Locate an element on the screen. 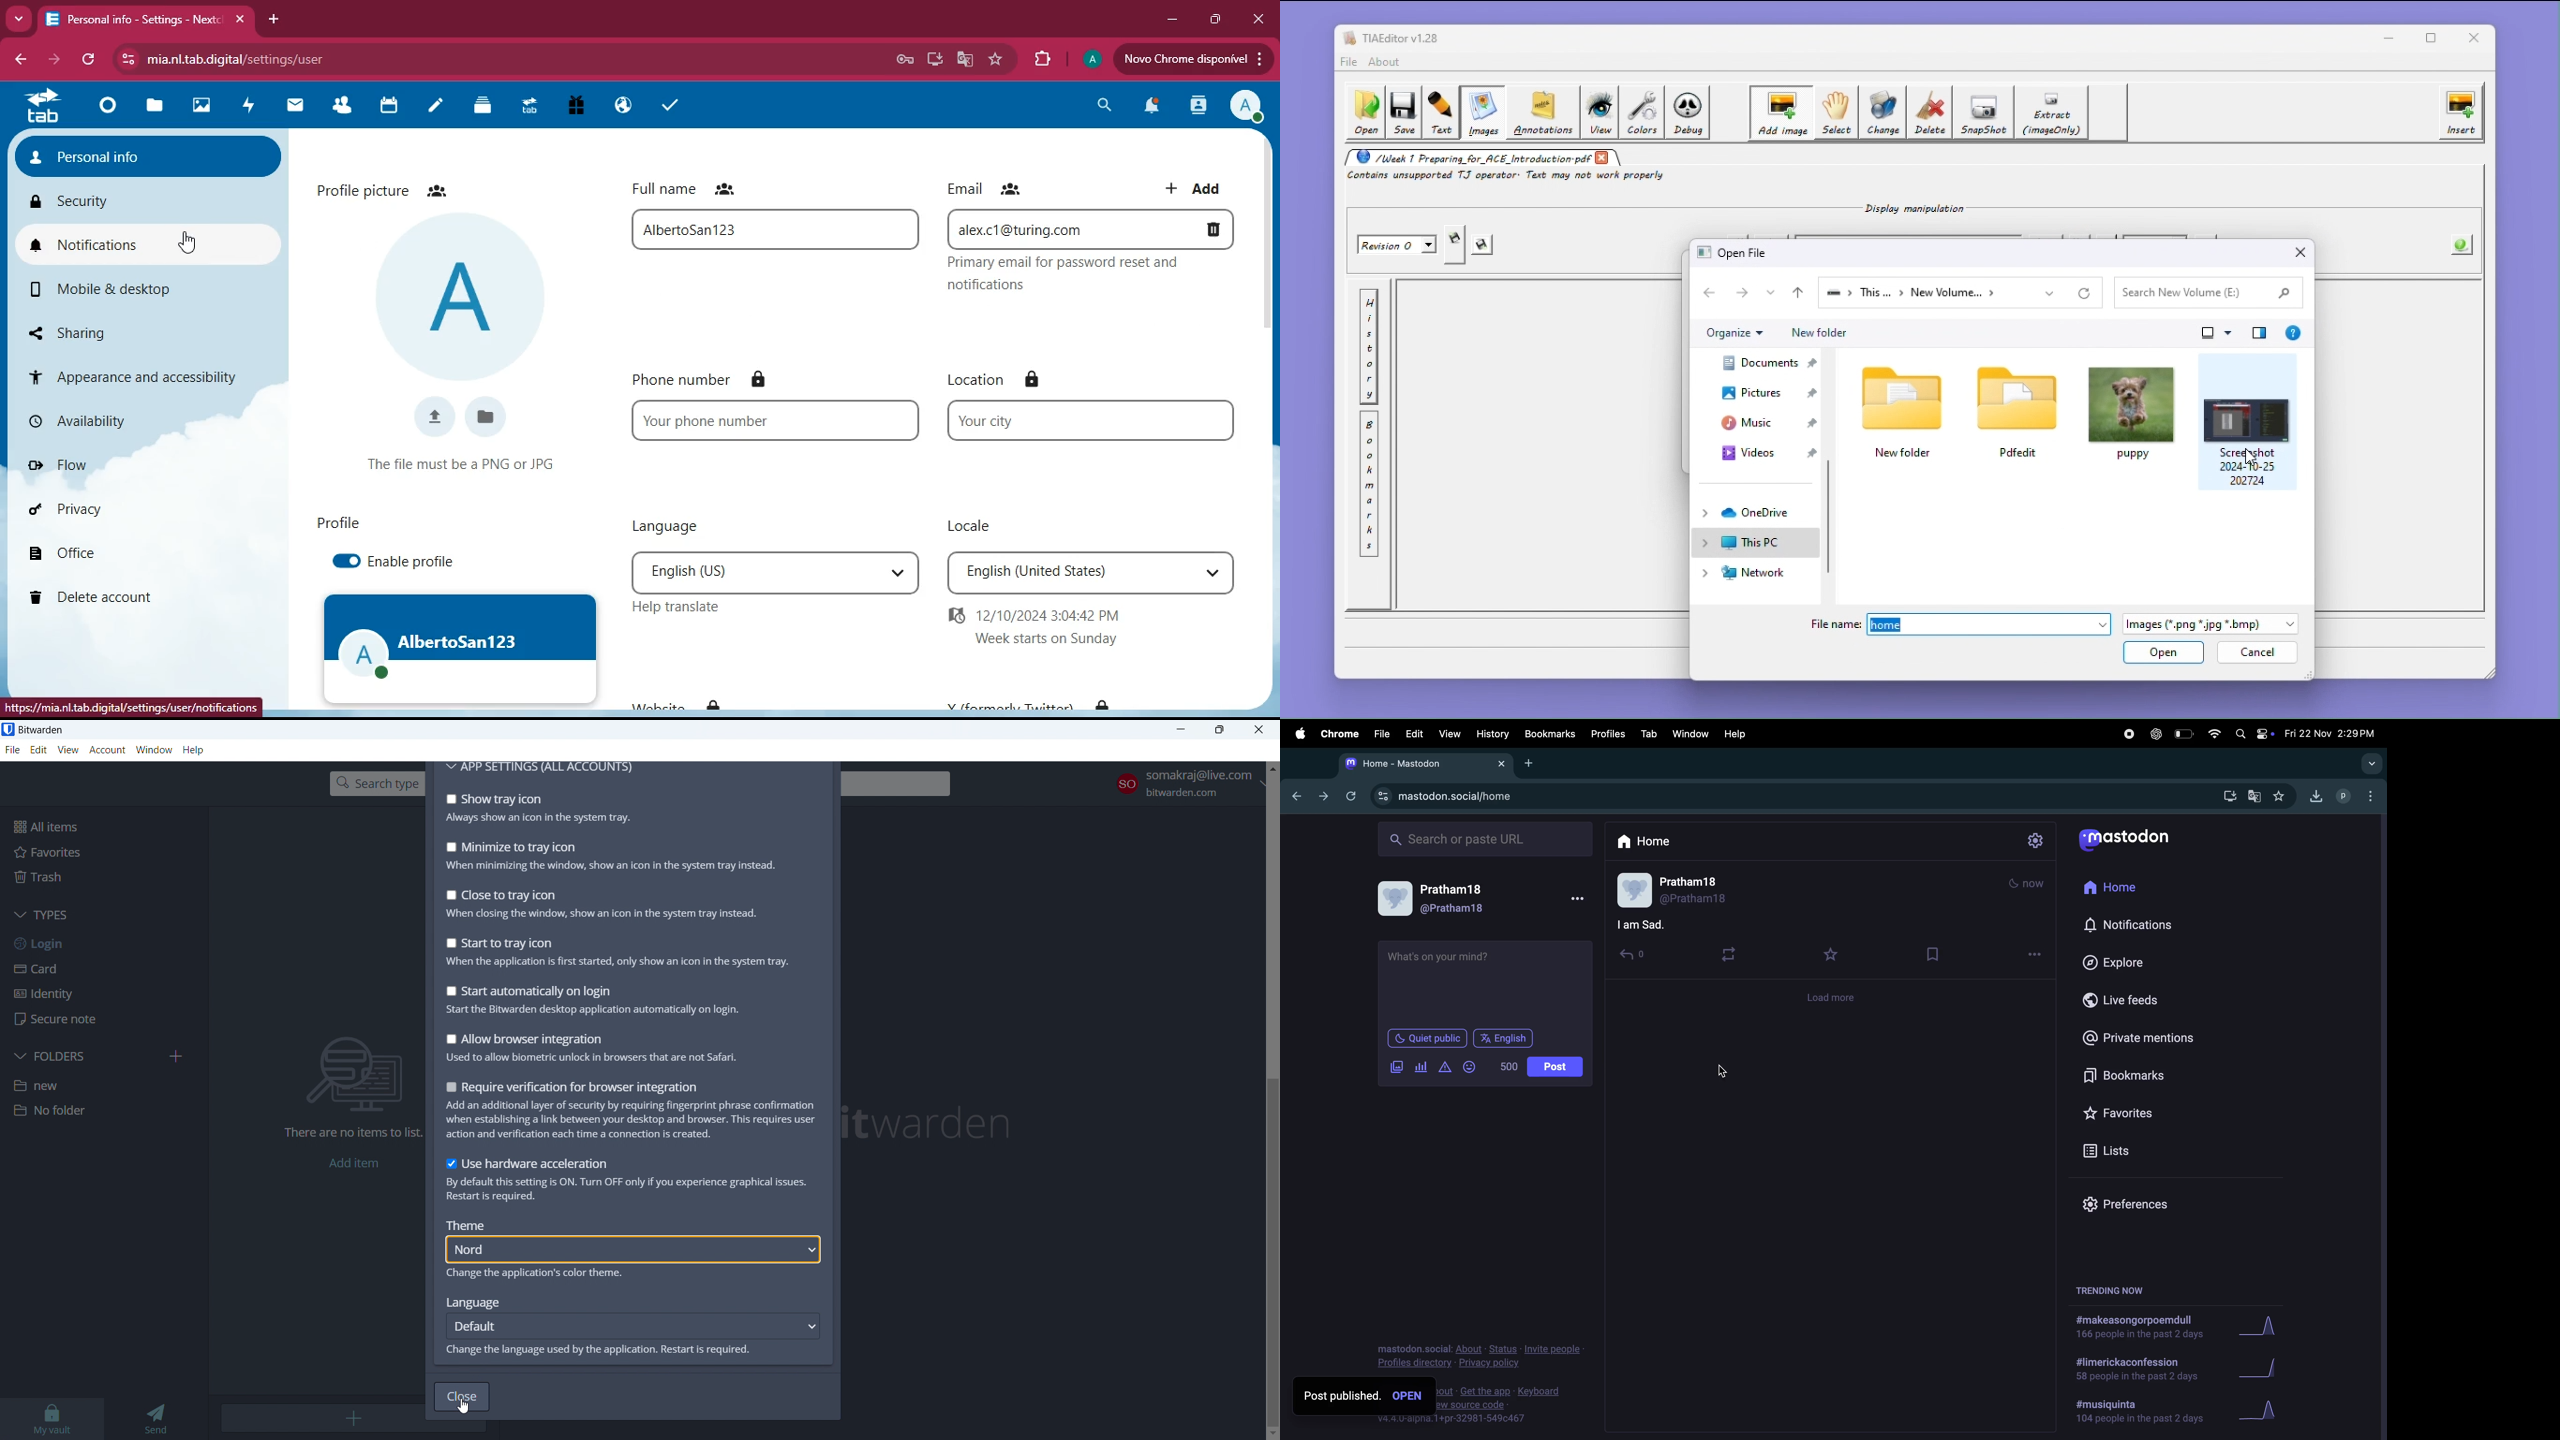  next tab is located at coordinates (1321, 796).